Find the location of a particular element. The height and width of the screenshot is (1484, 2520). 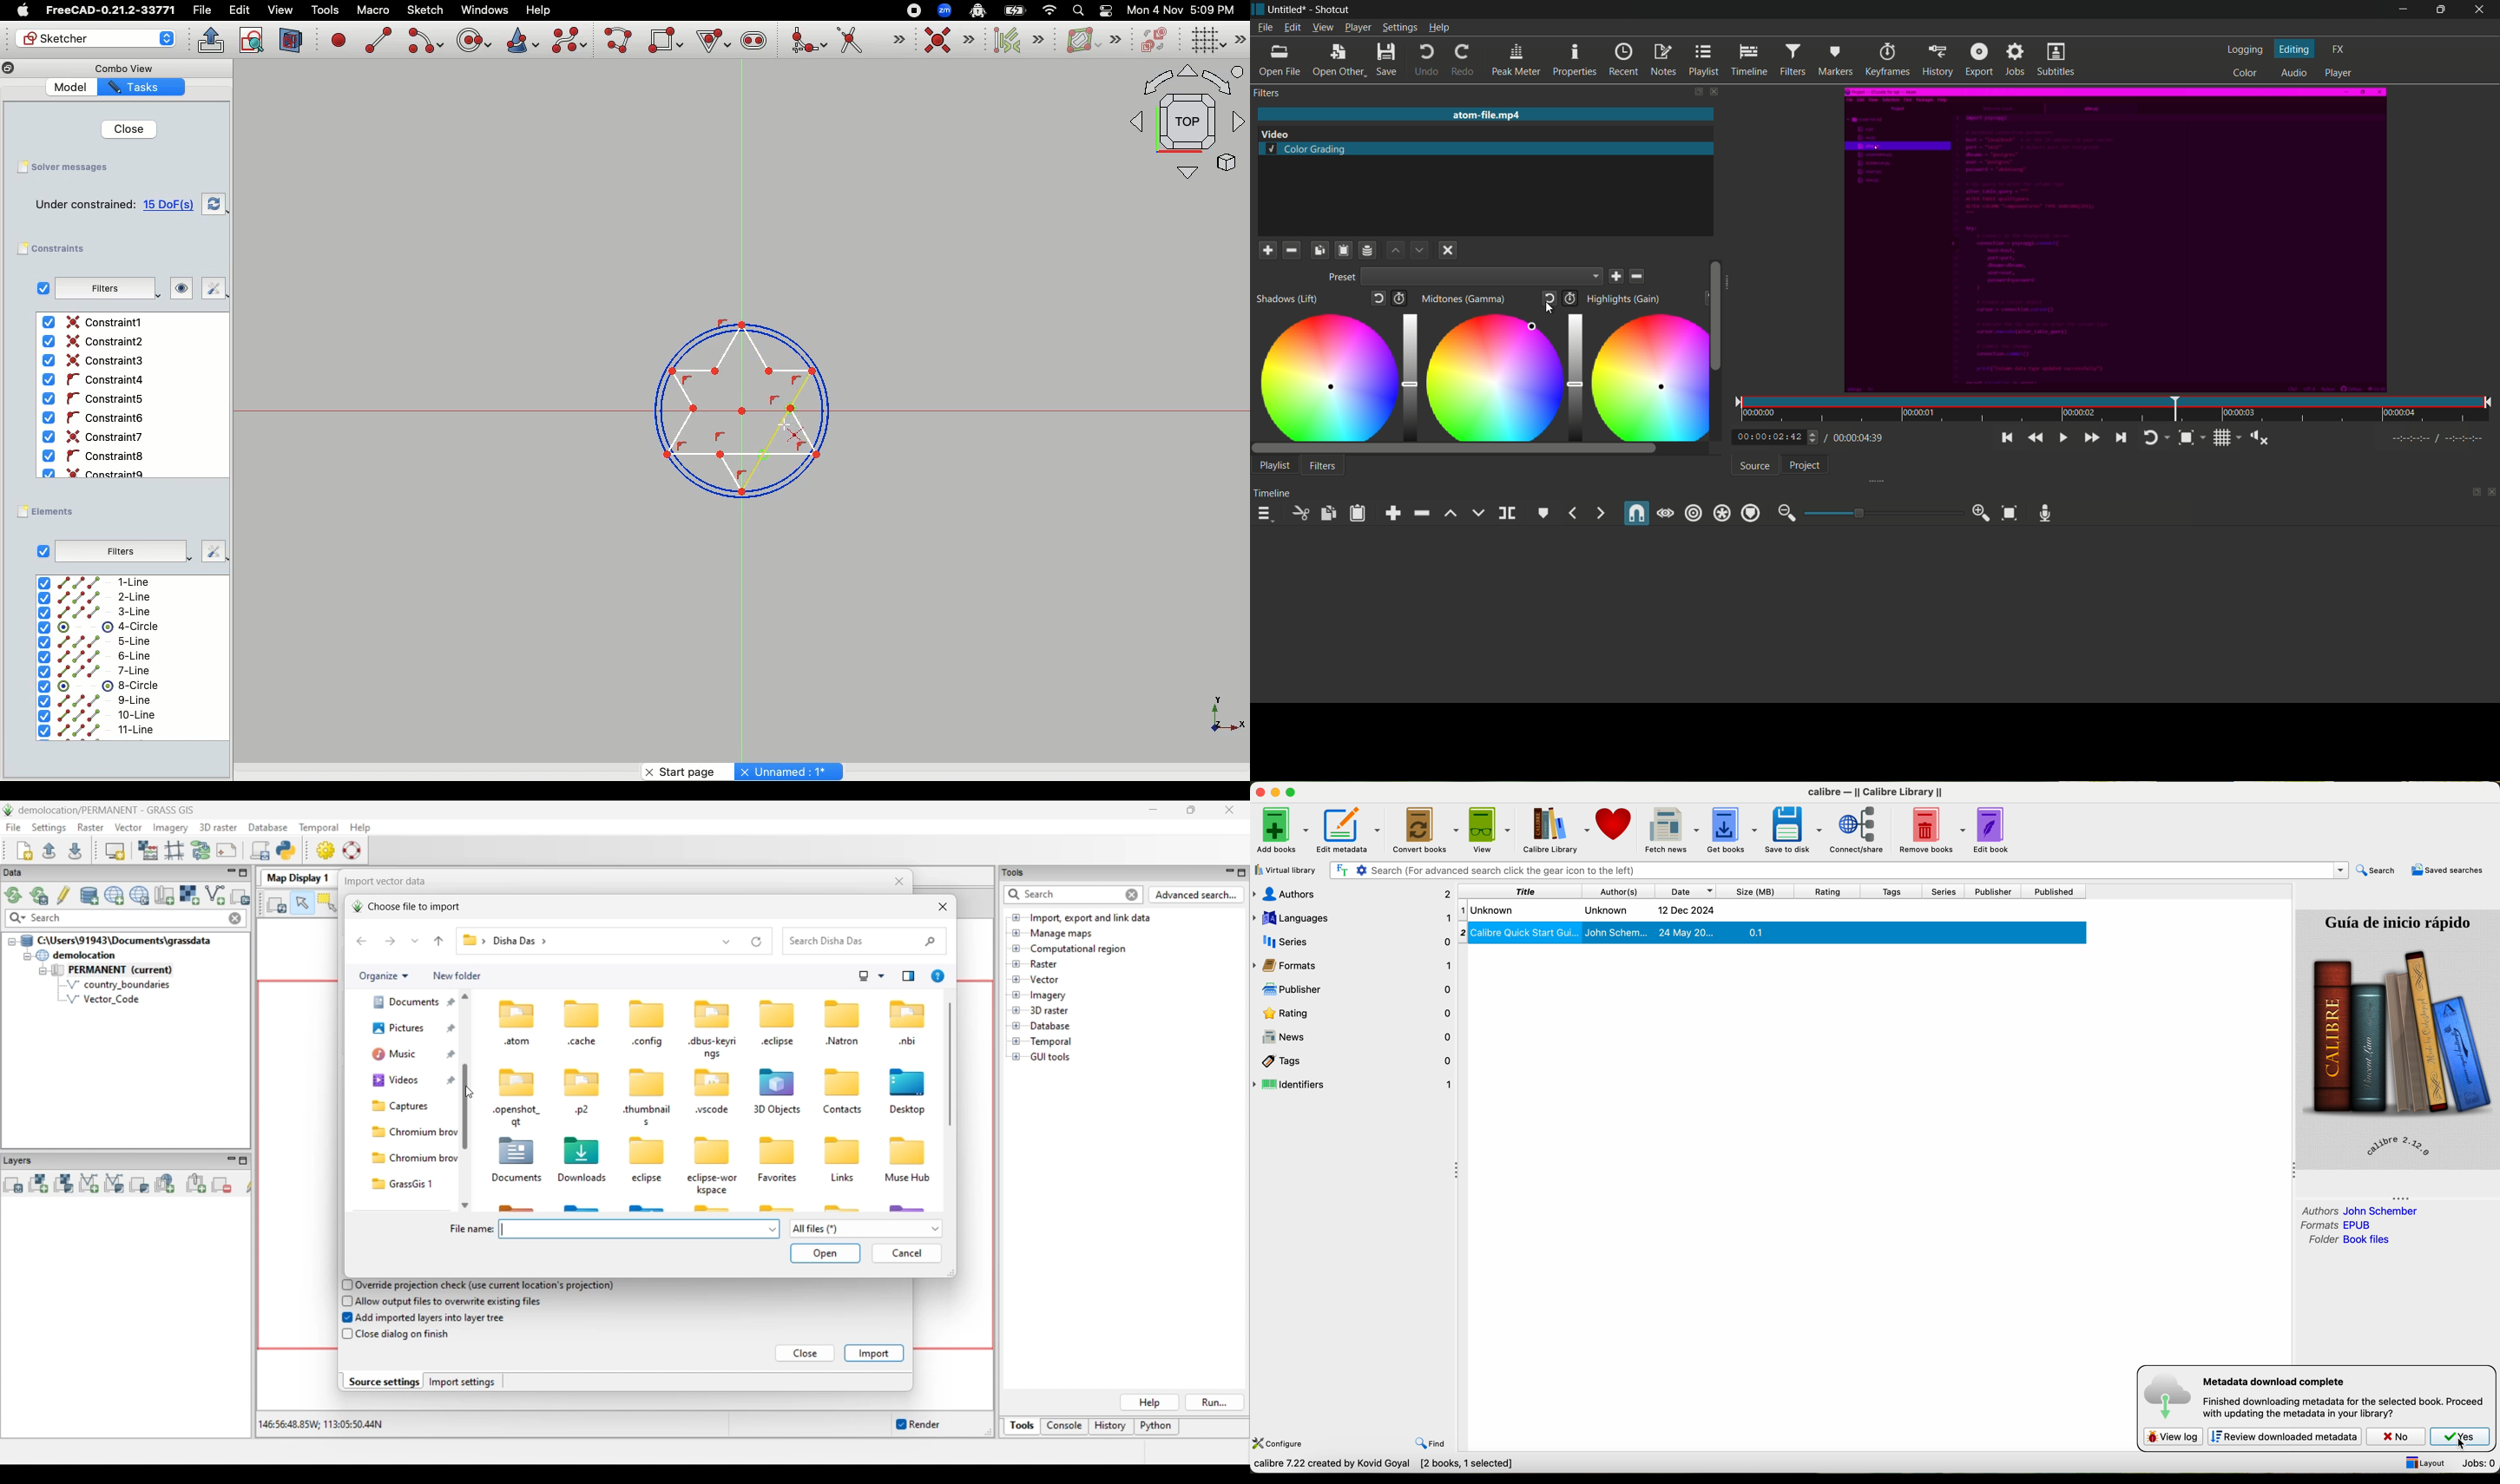

Tools is located at coordinates (325, 11).